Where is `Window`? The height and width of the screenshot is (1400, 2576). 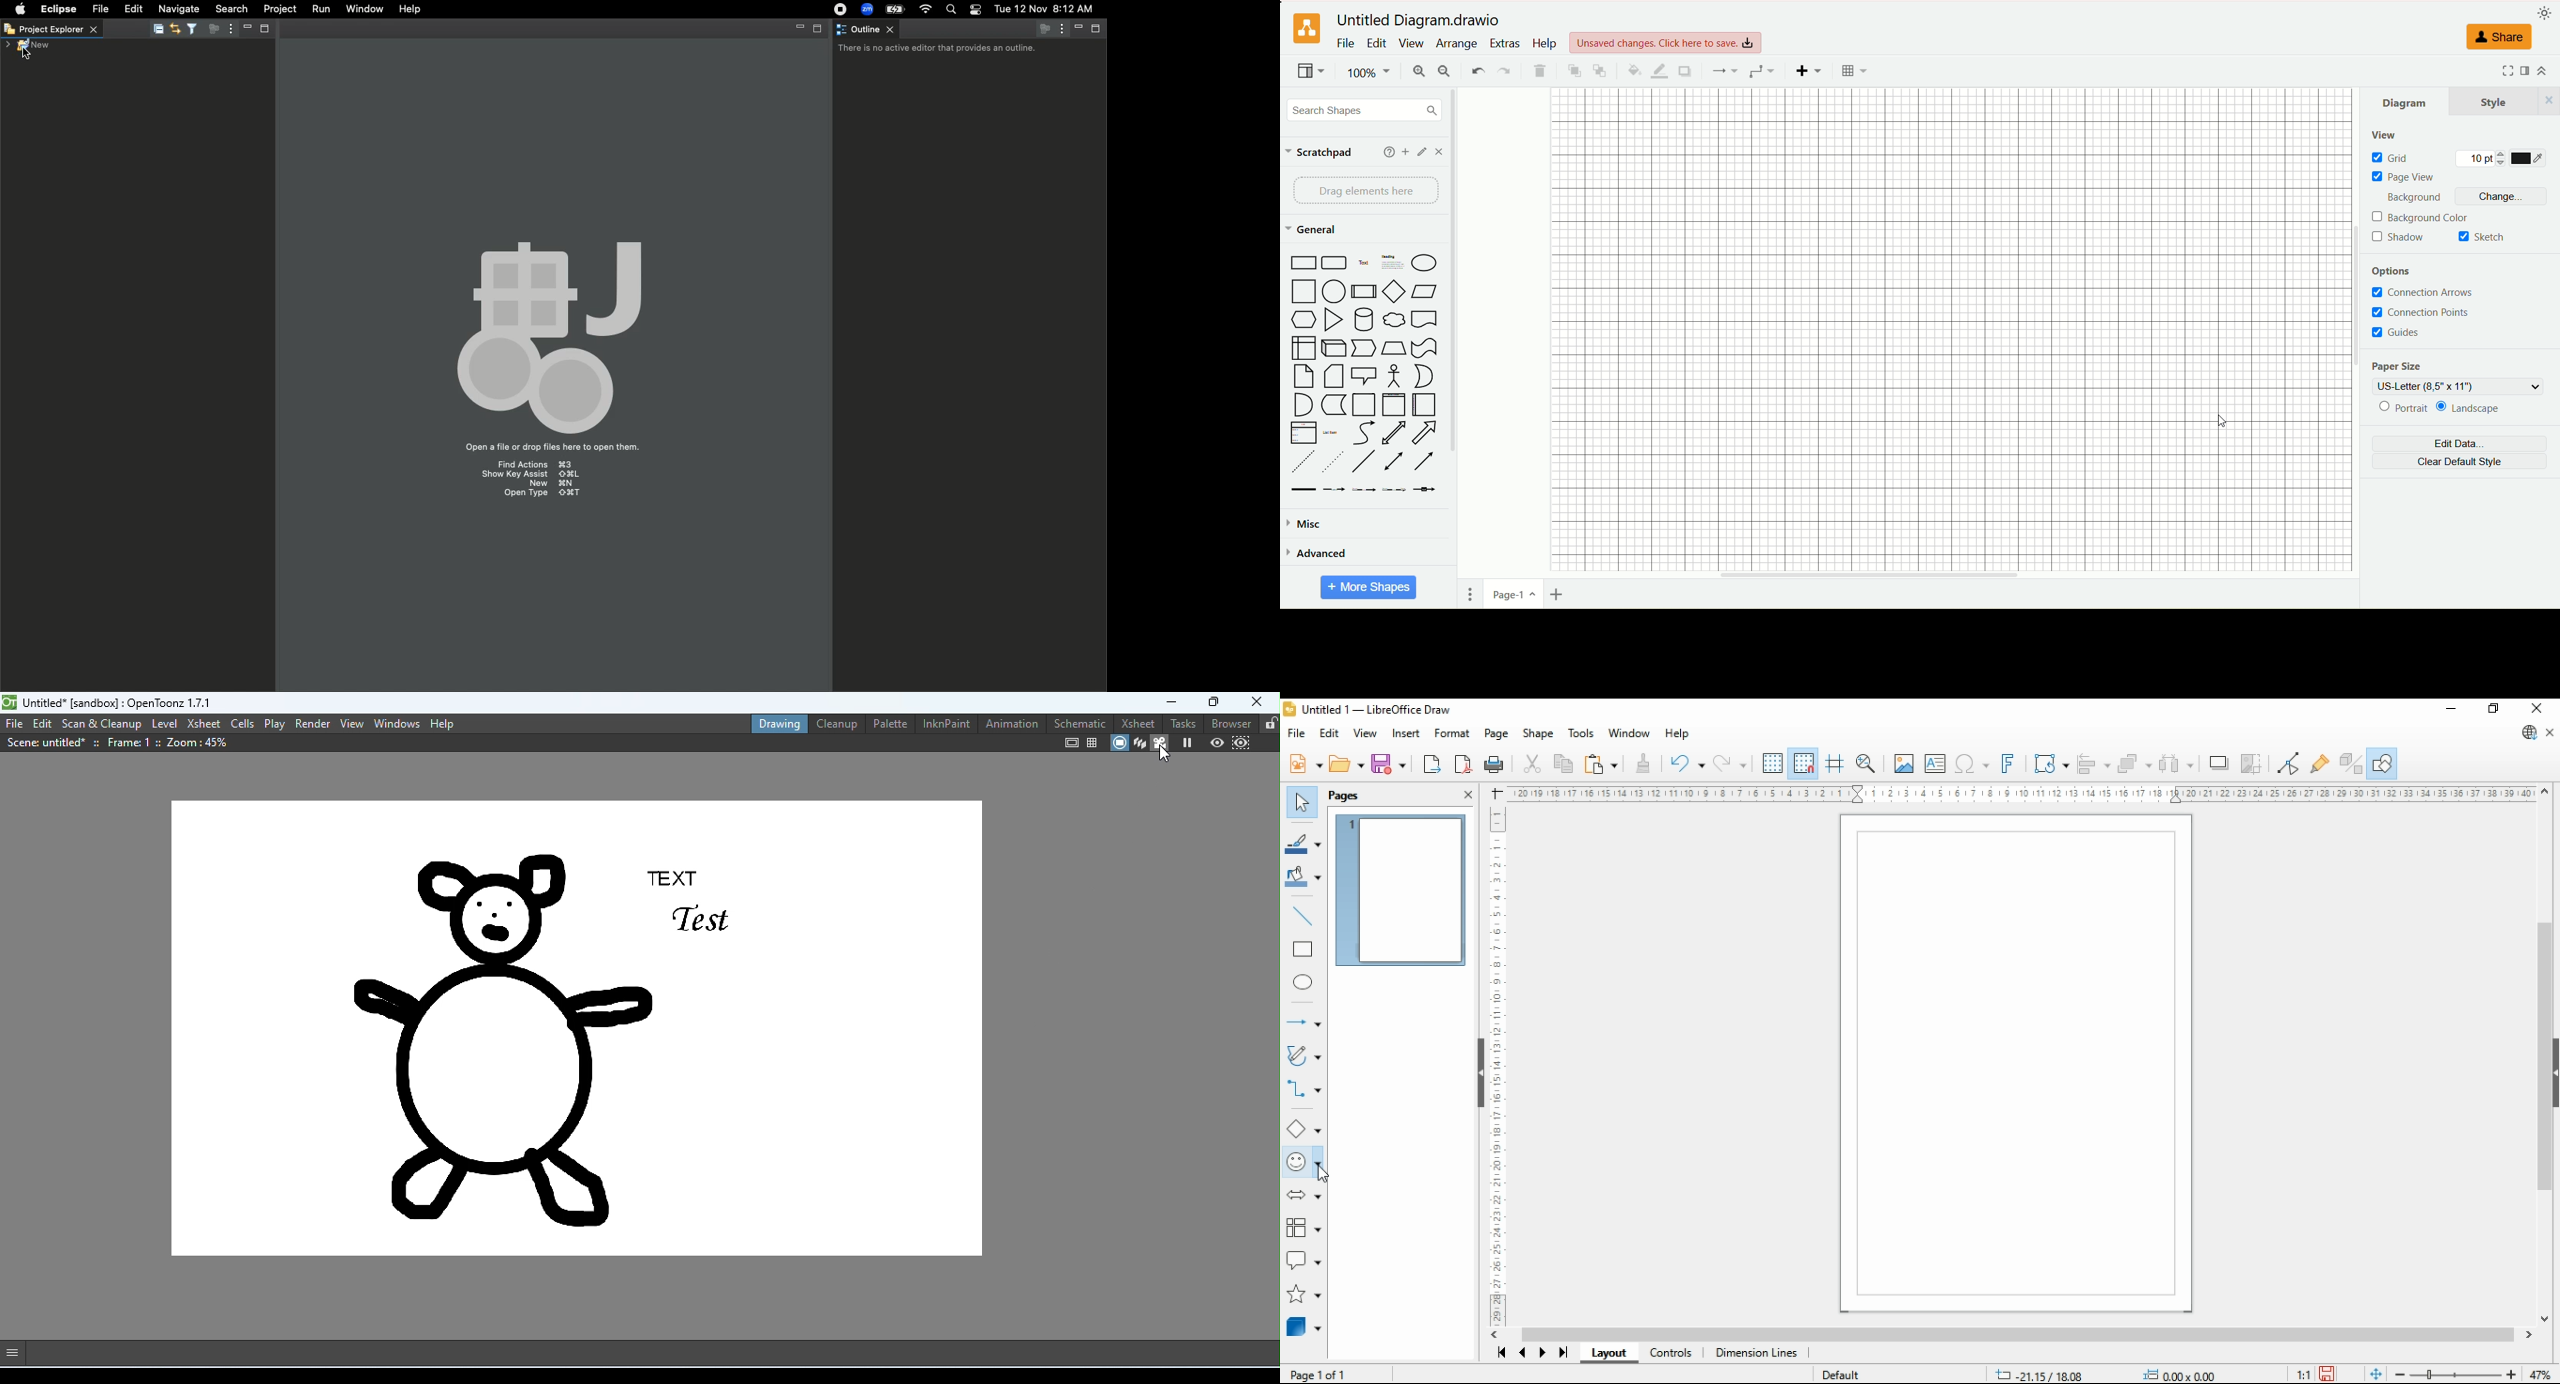
Window is located at coordinates (362, 9).